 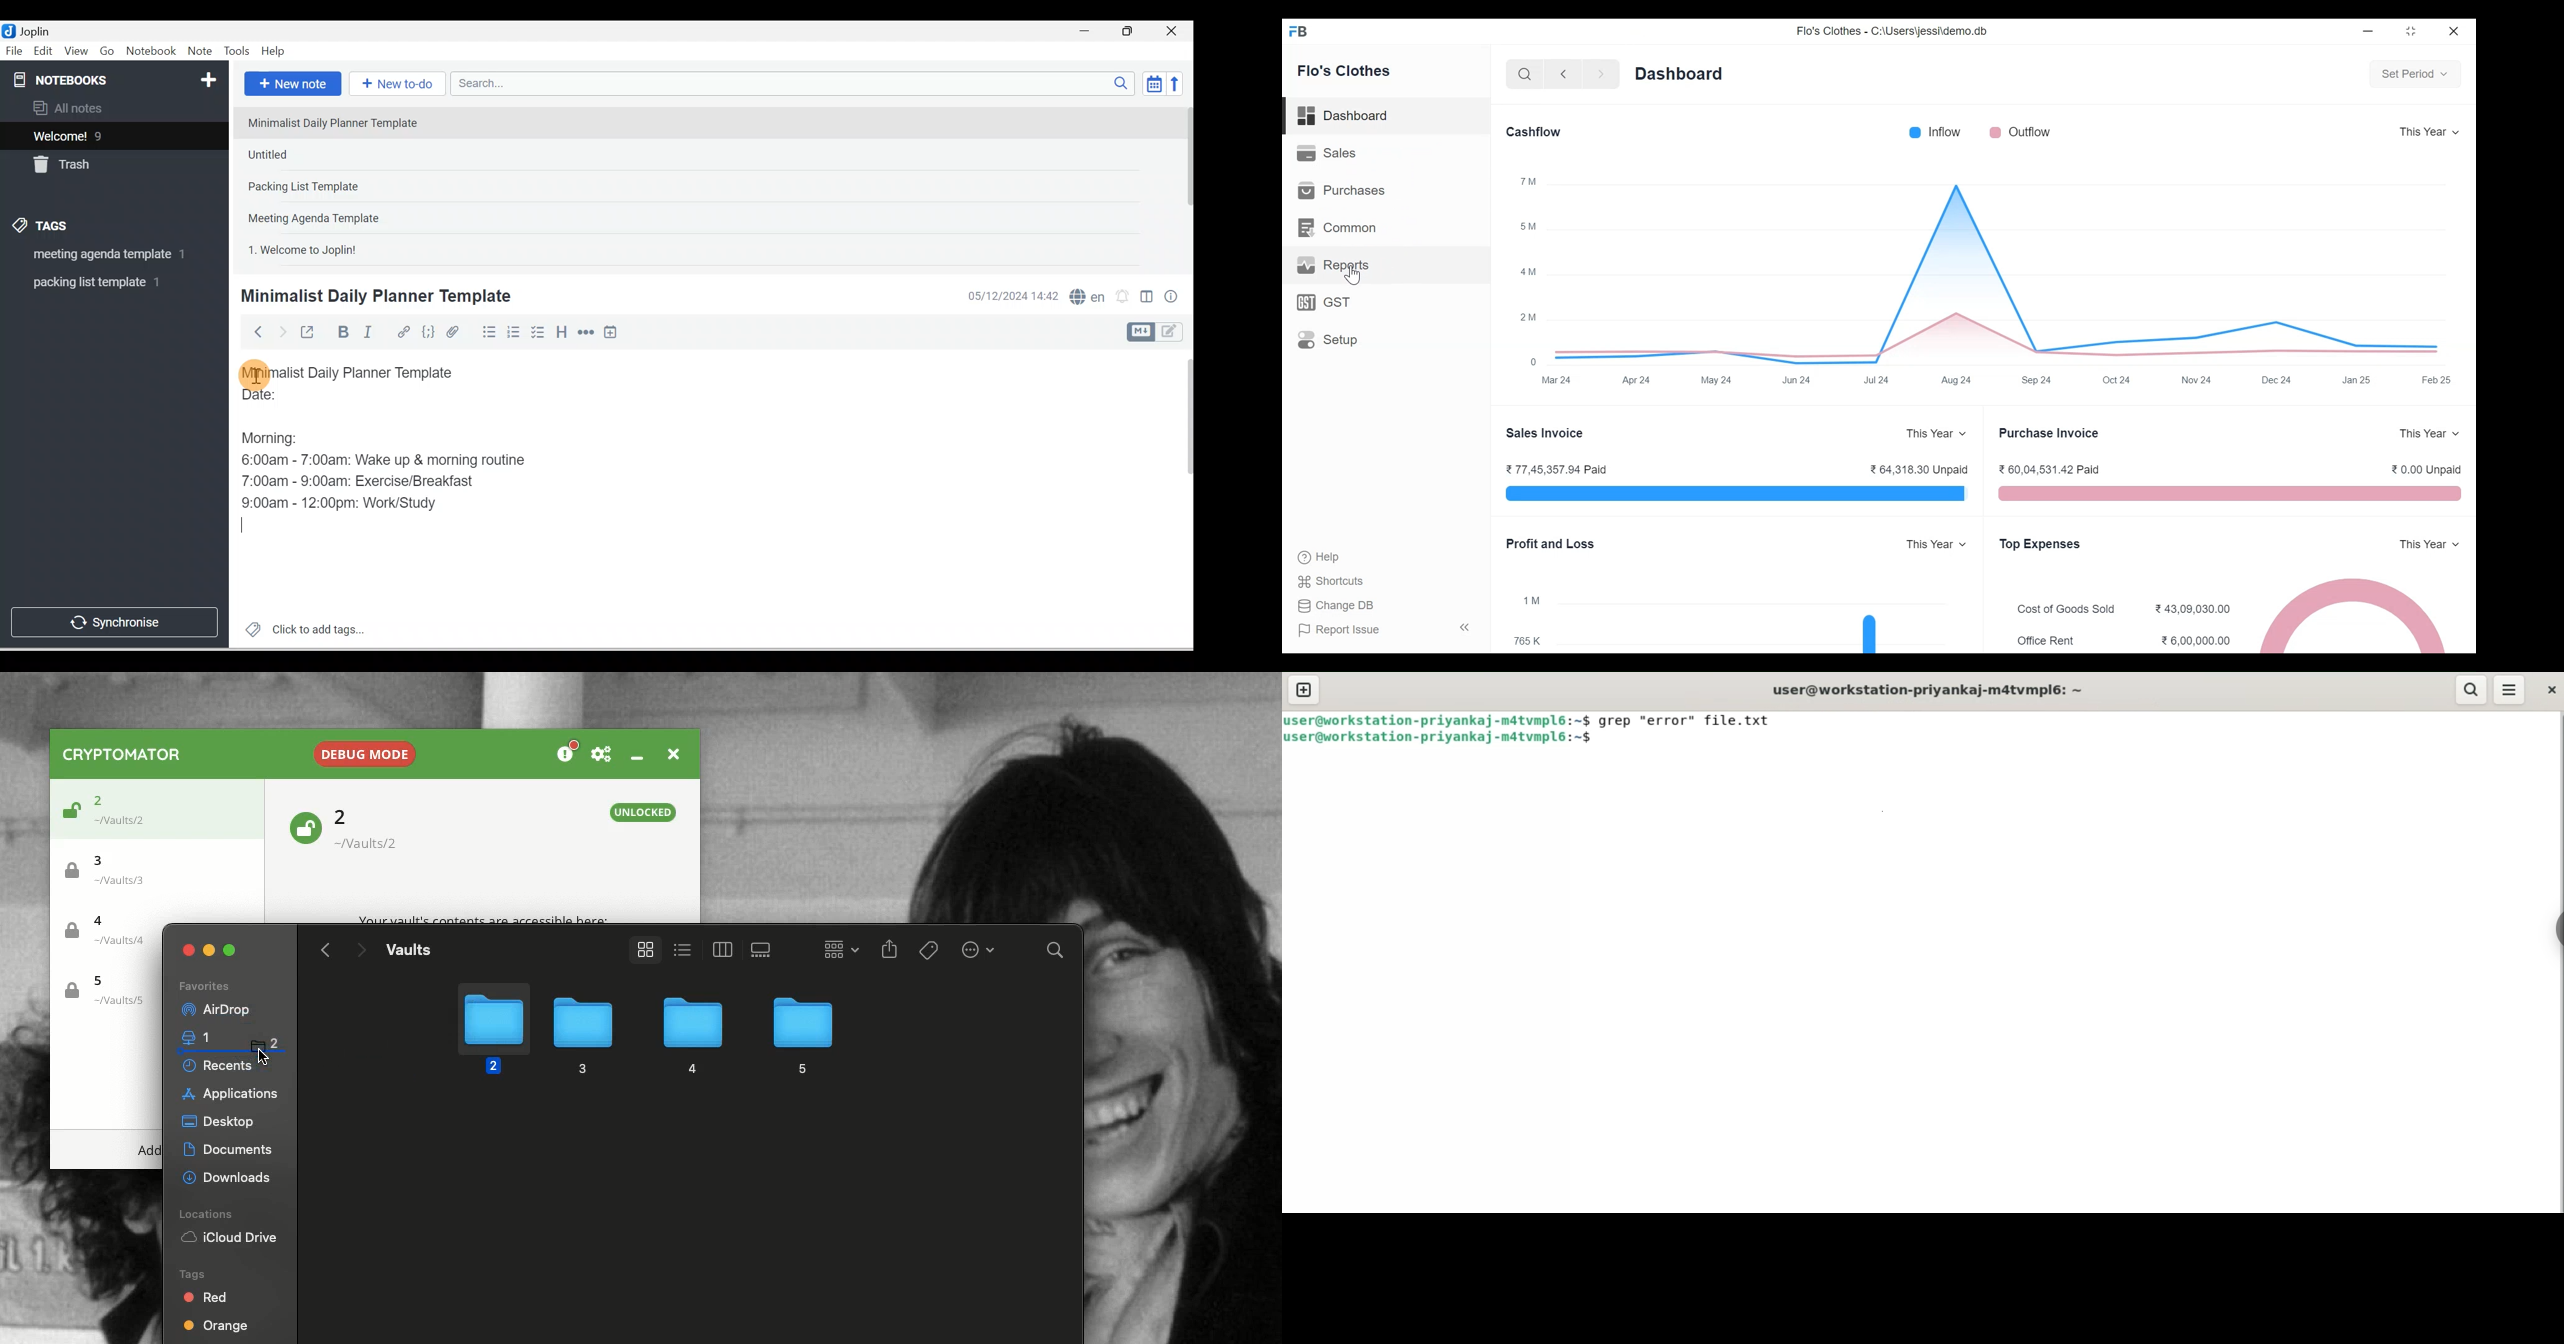 I want to click on Toggle external editing, so click(x=309, y=335).